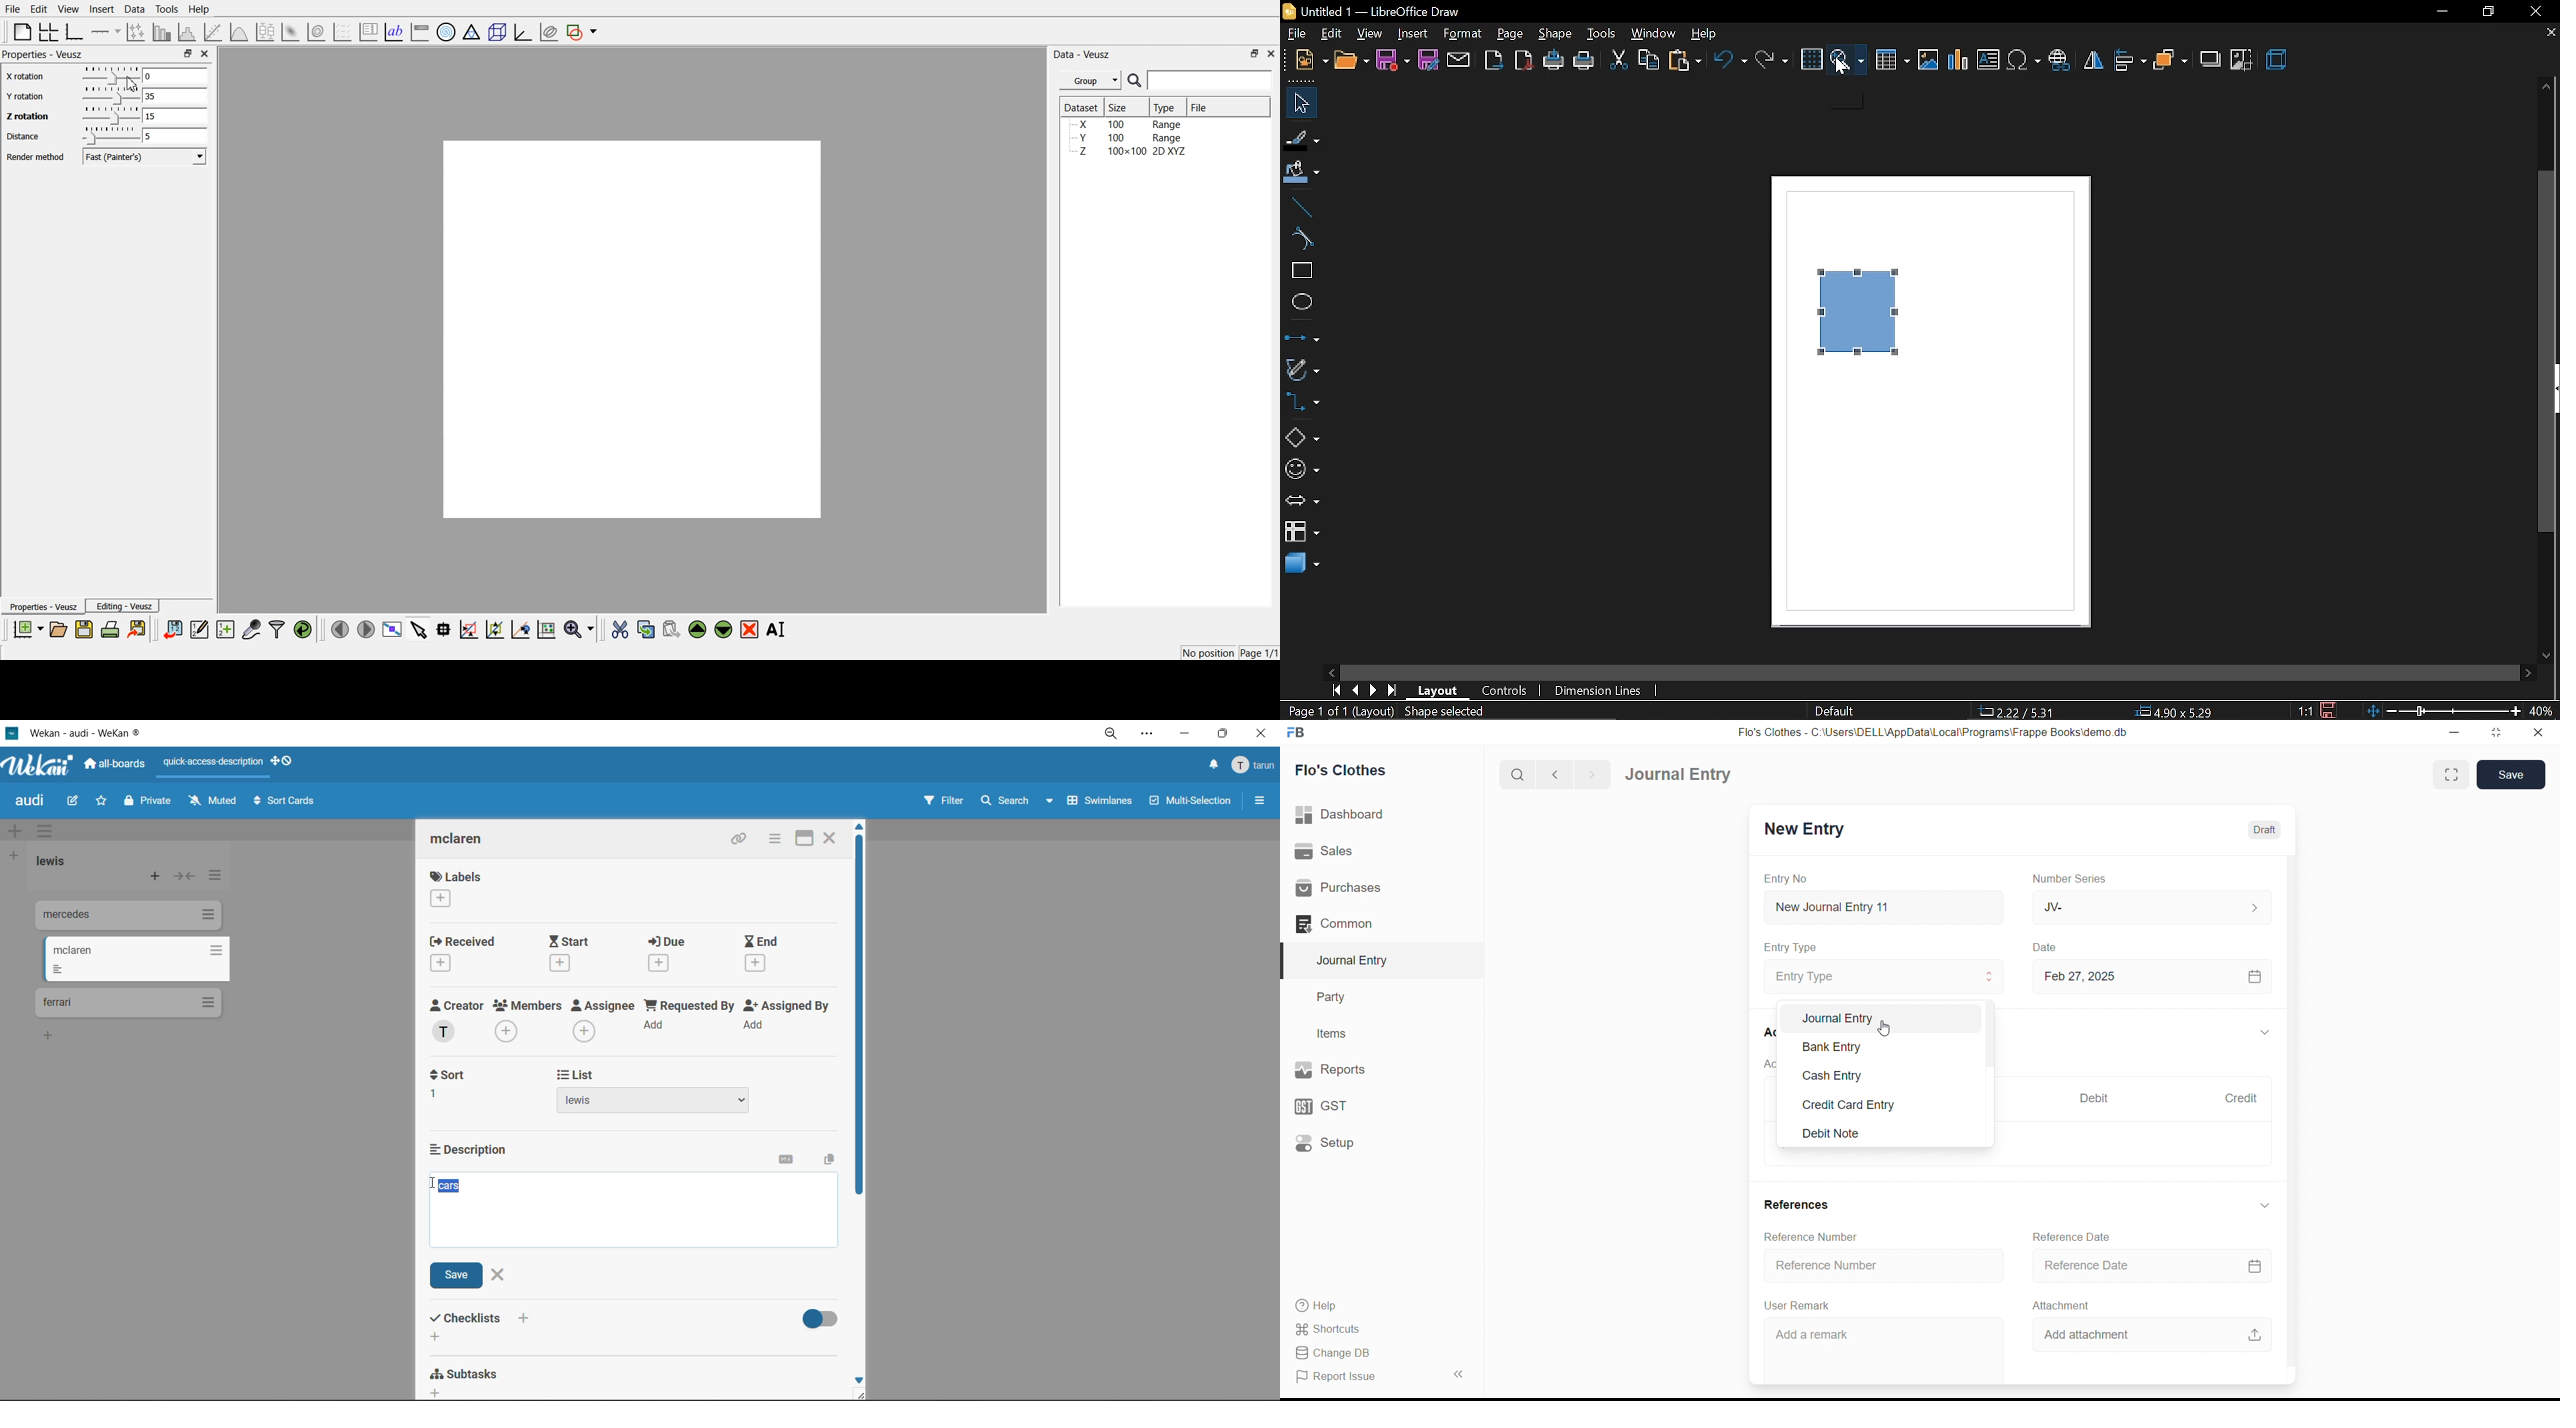  I want to click on File, so click(1201, 107).